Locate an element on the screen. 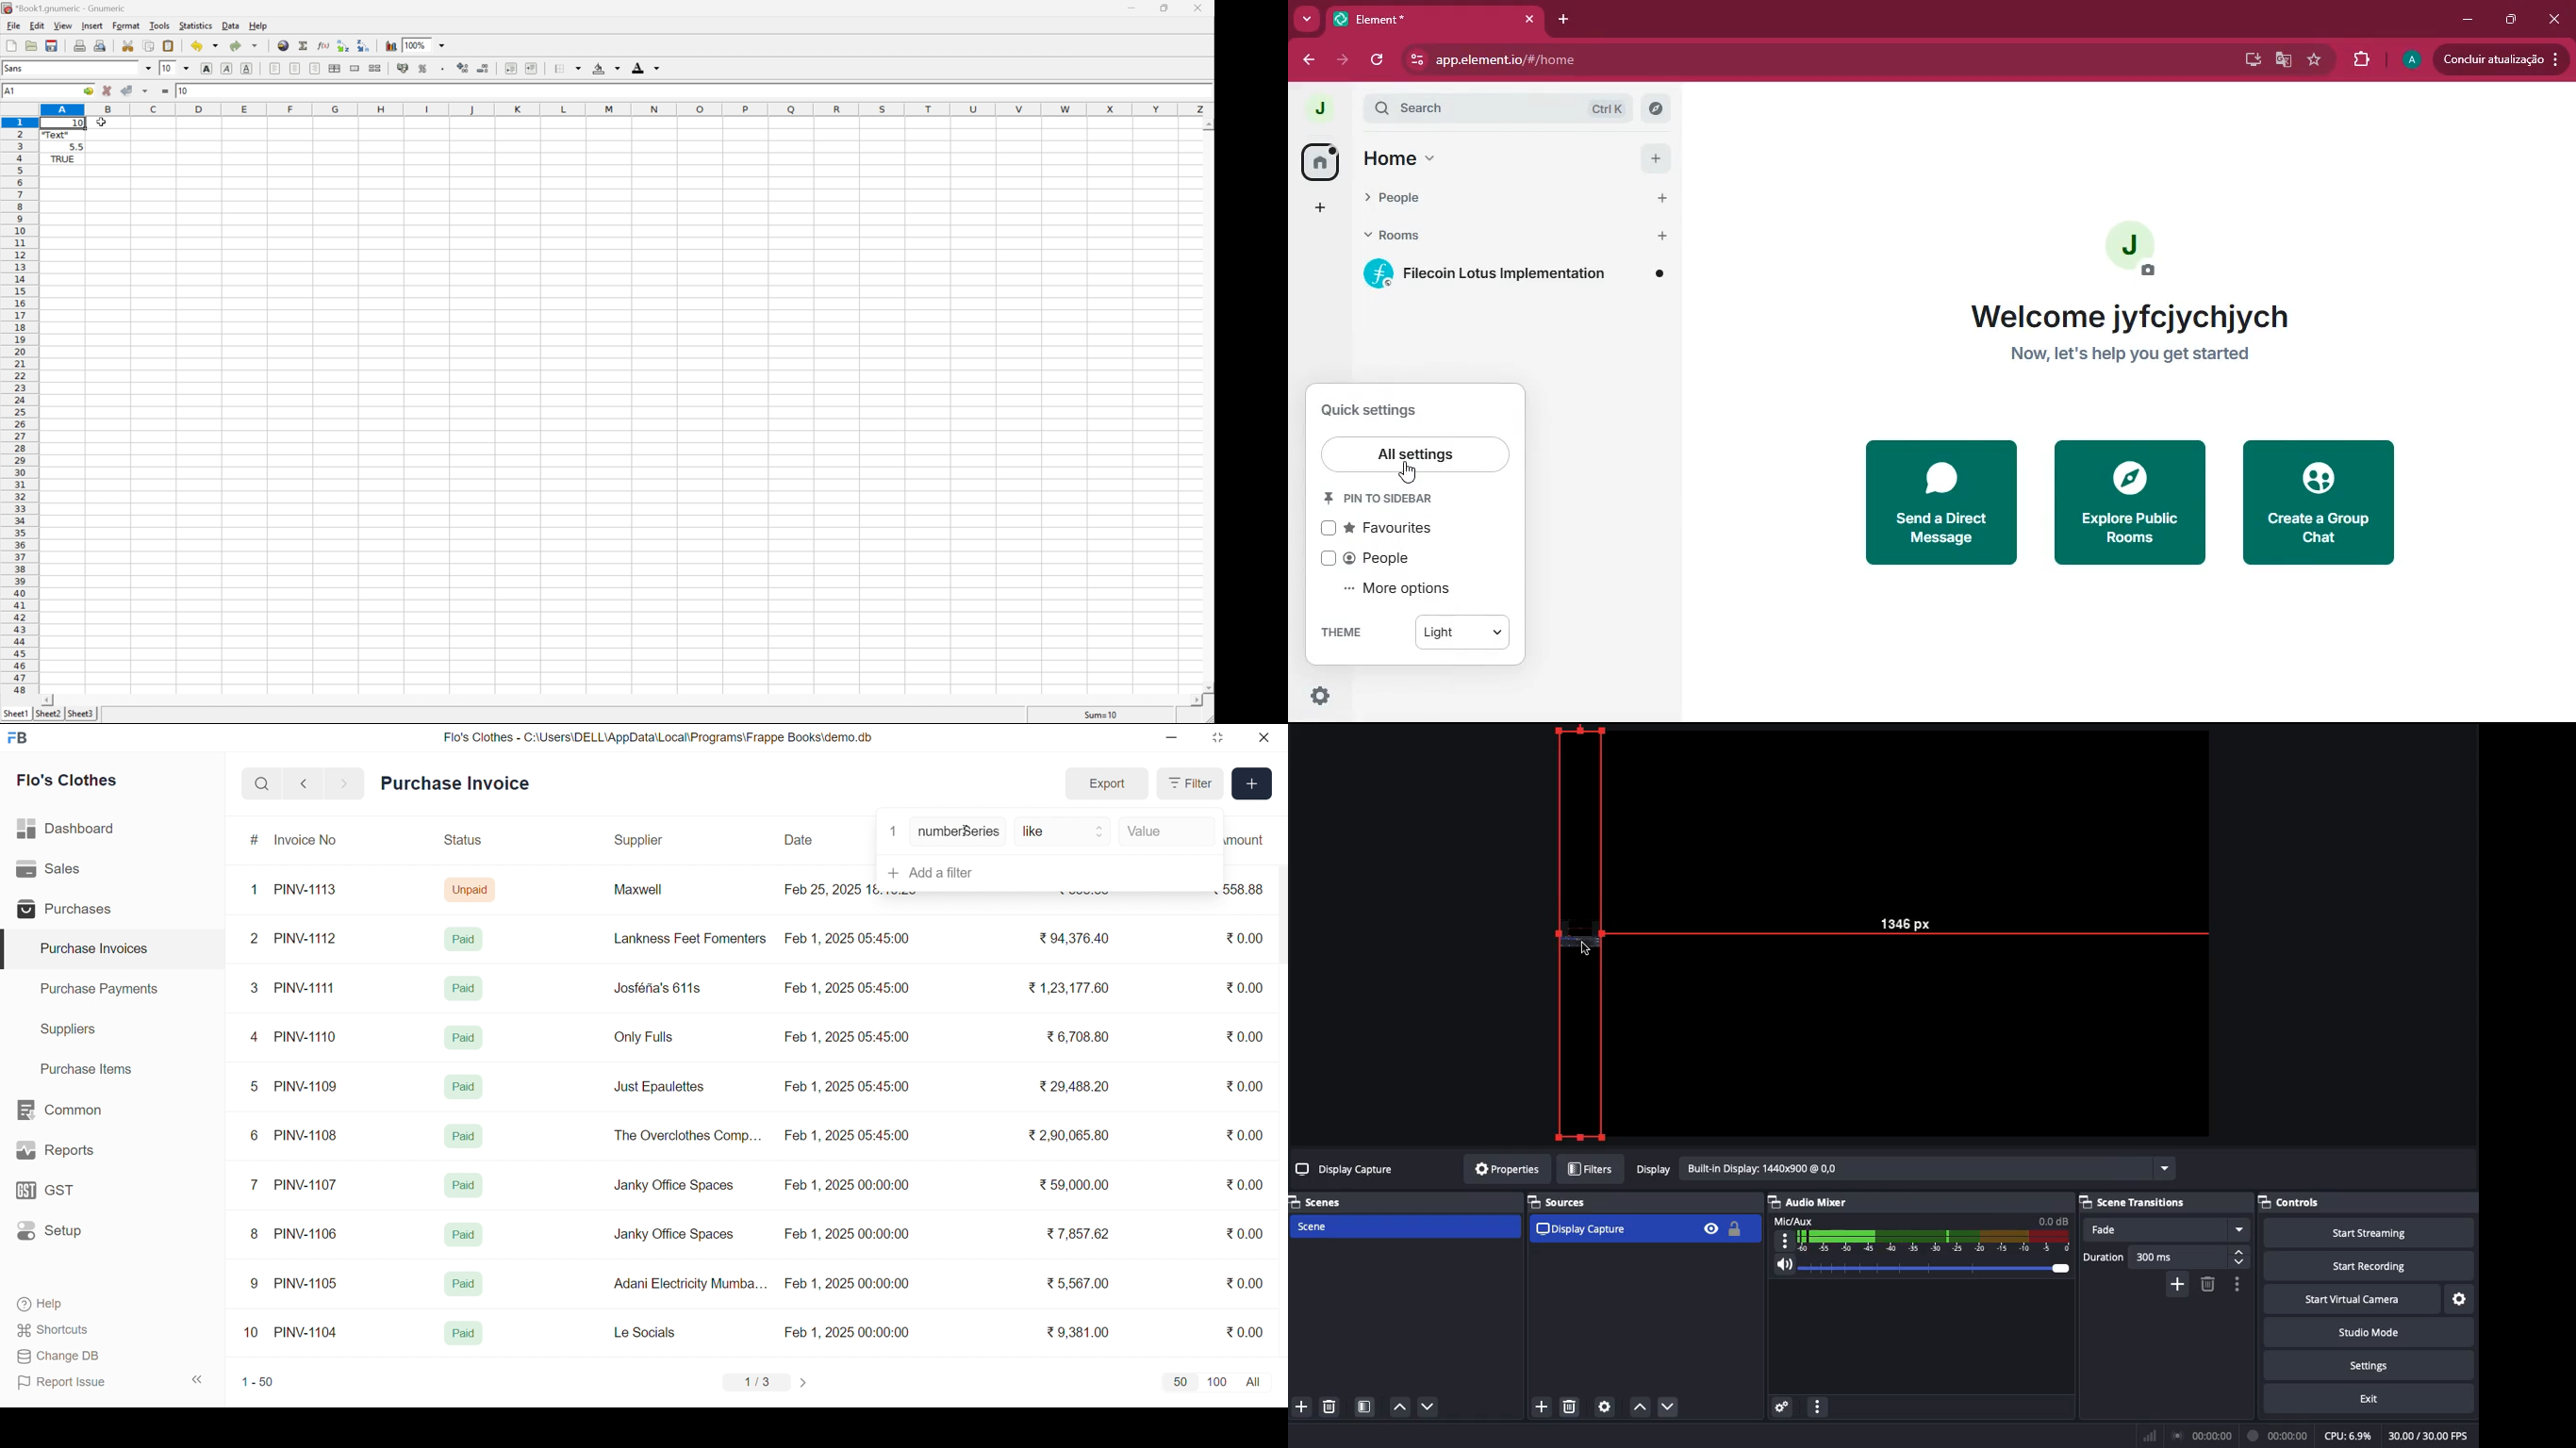  create is located at coordinates (2328, 507).